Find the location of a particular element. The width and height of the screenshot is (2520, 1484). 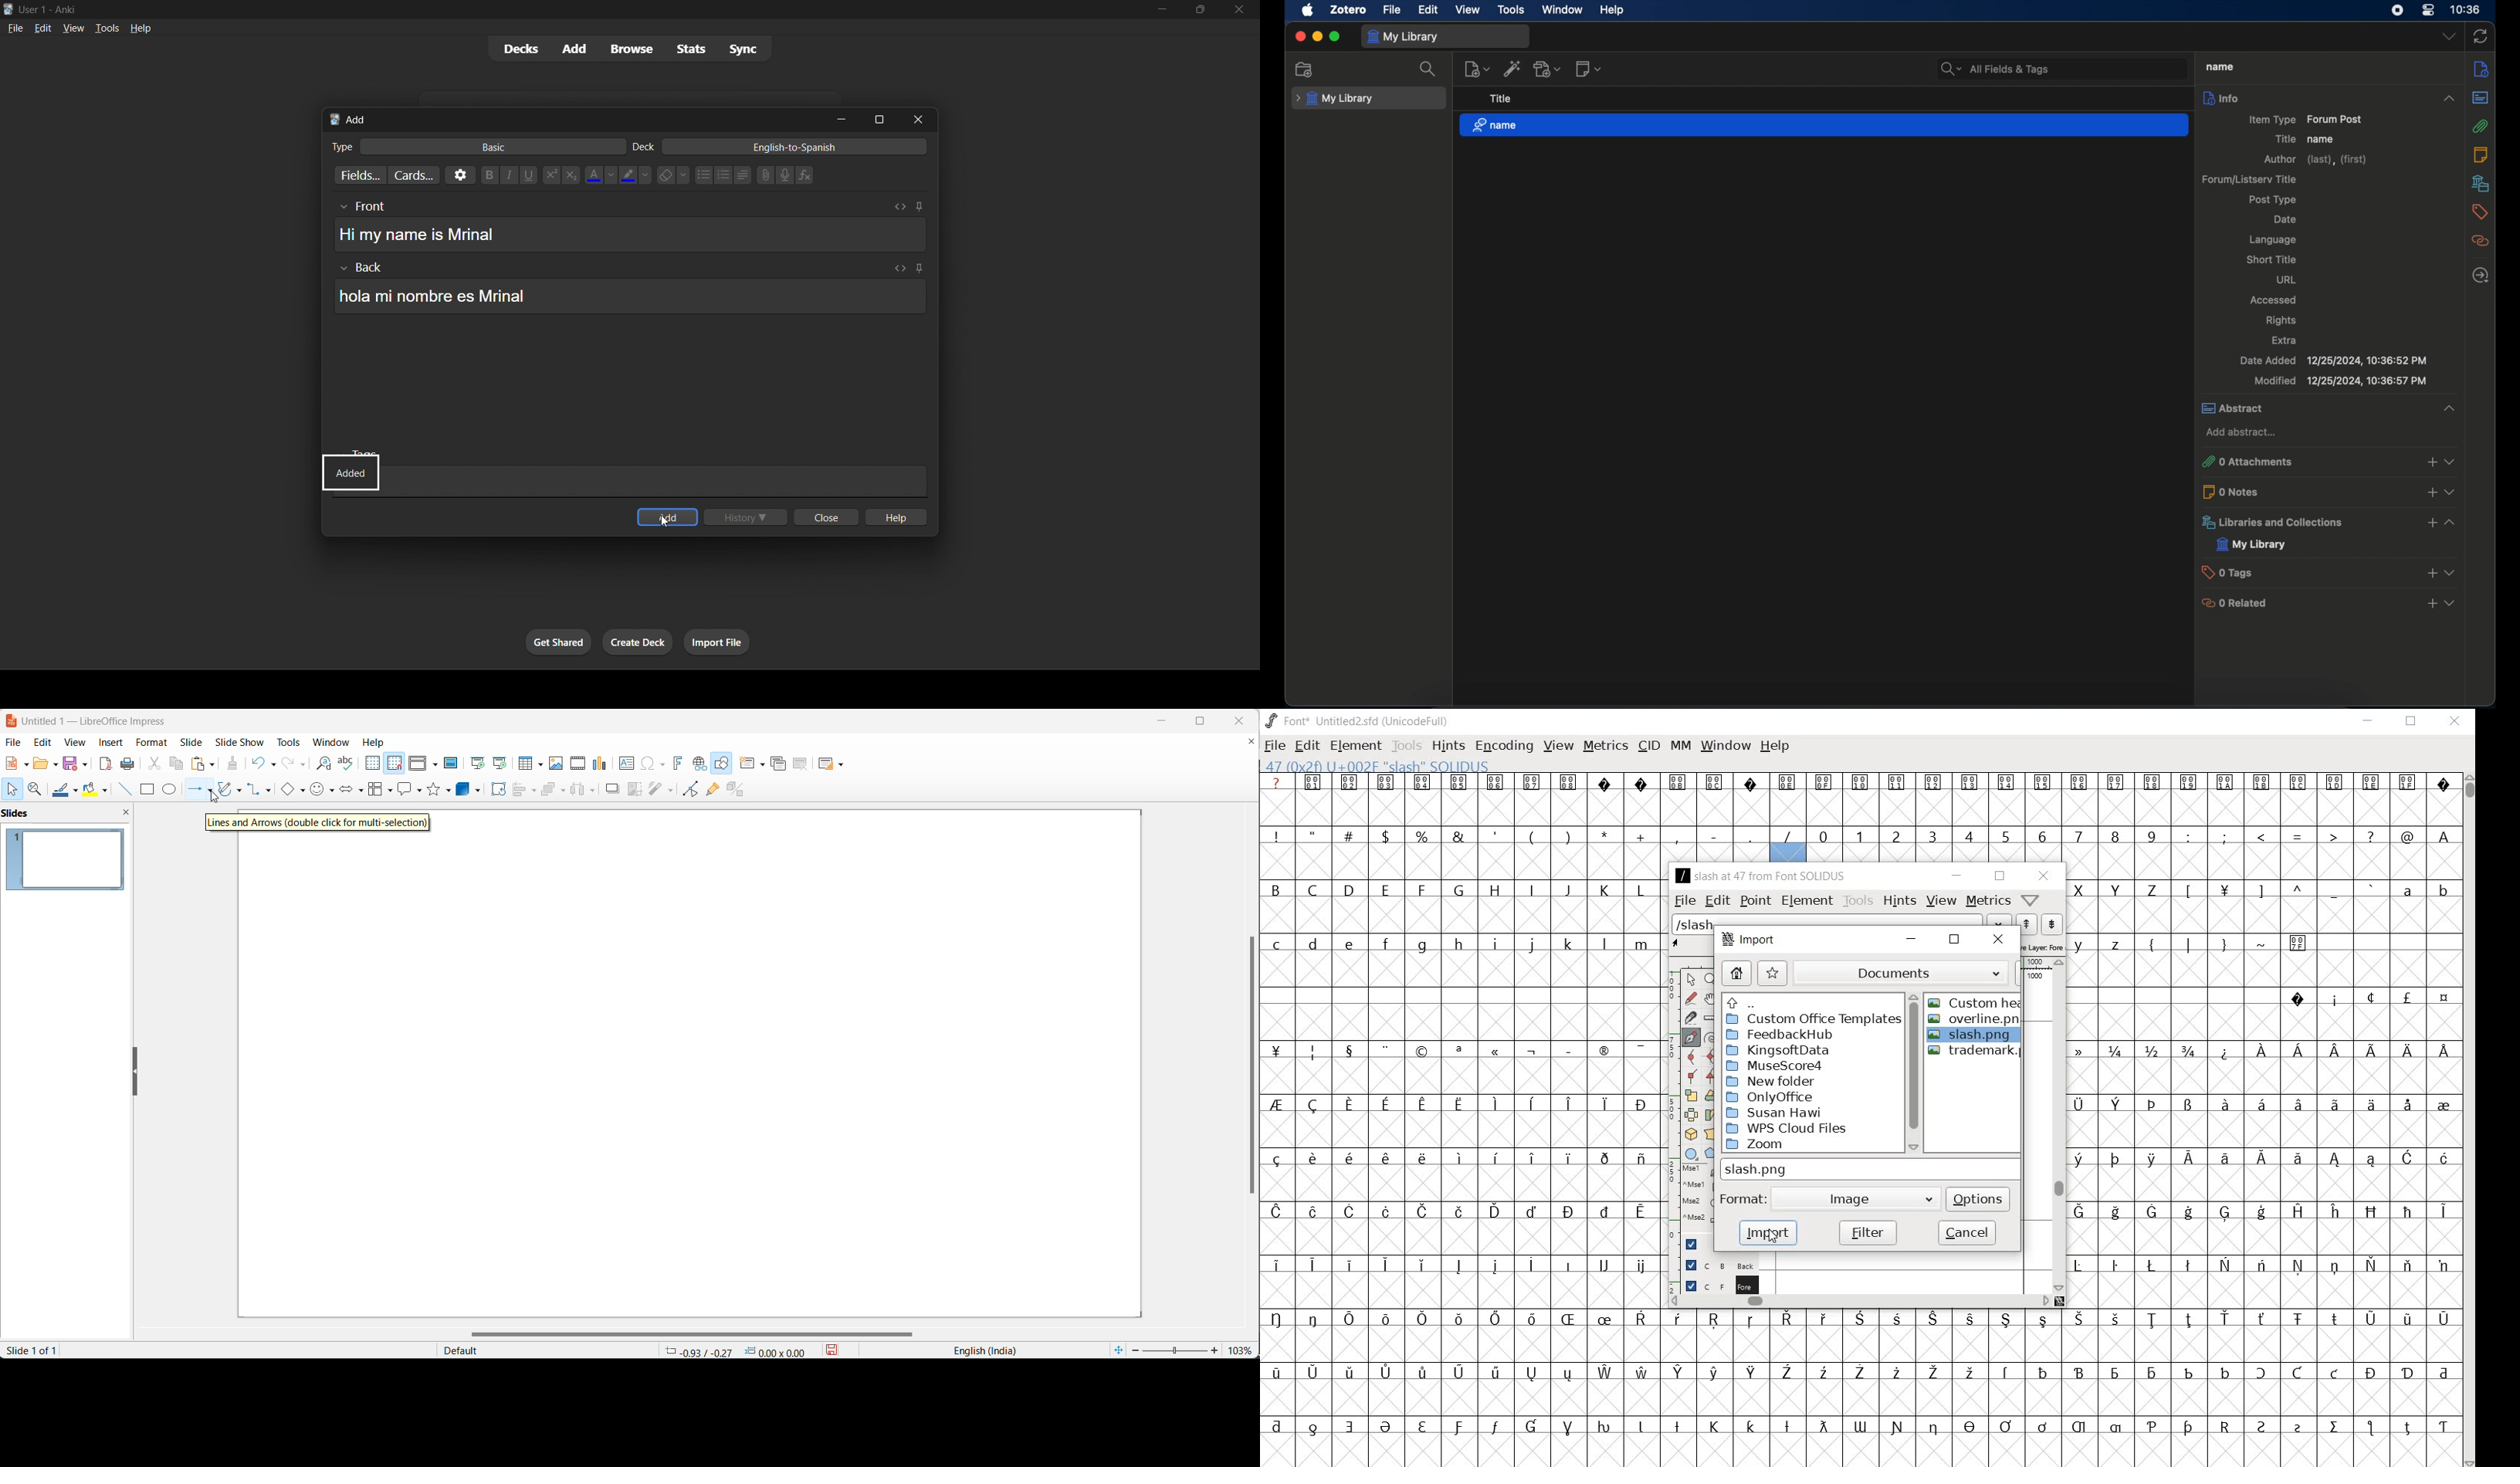

basic card type is located at coordinates (476, 144).